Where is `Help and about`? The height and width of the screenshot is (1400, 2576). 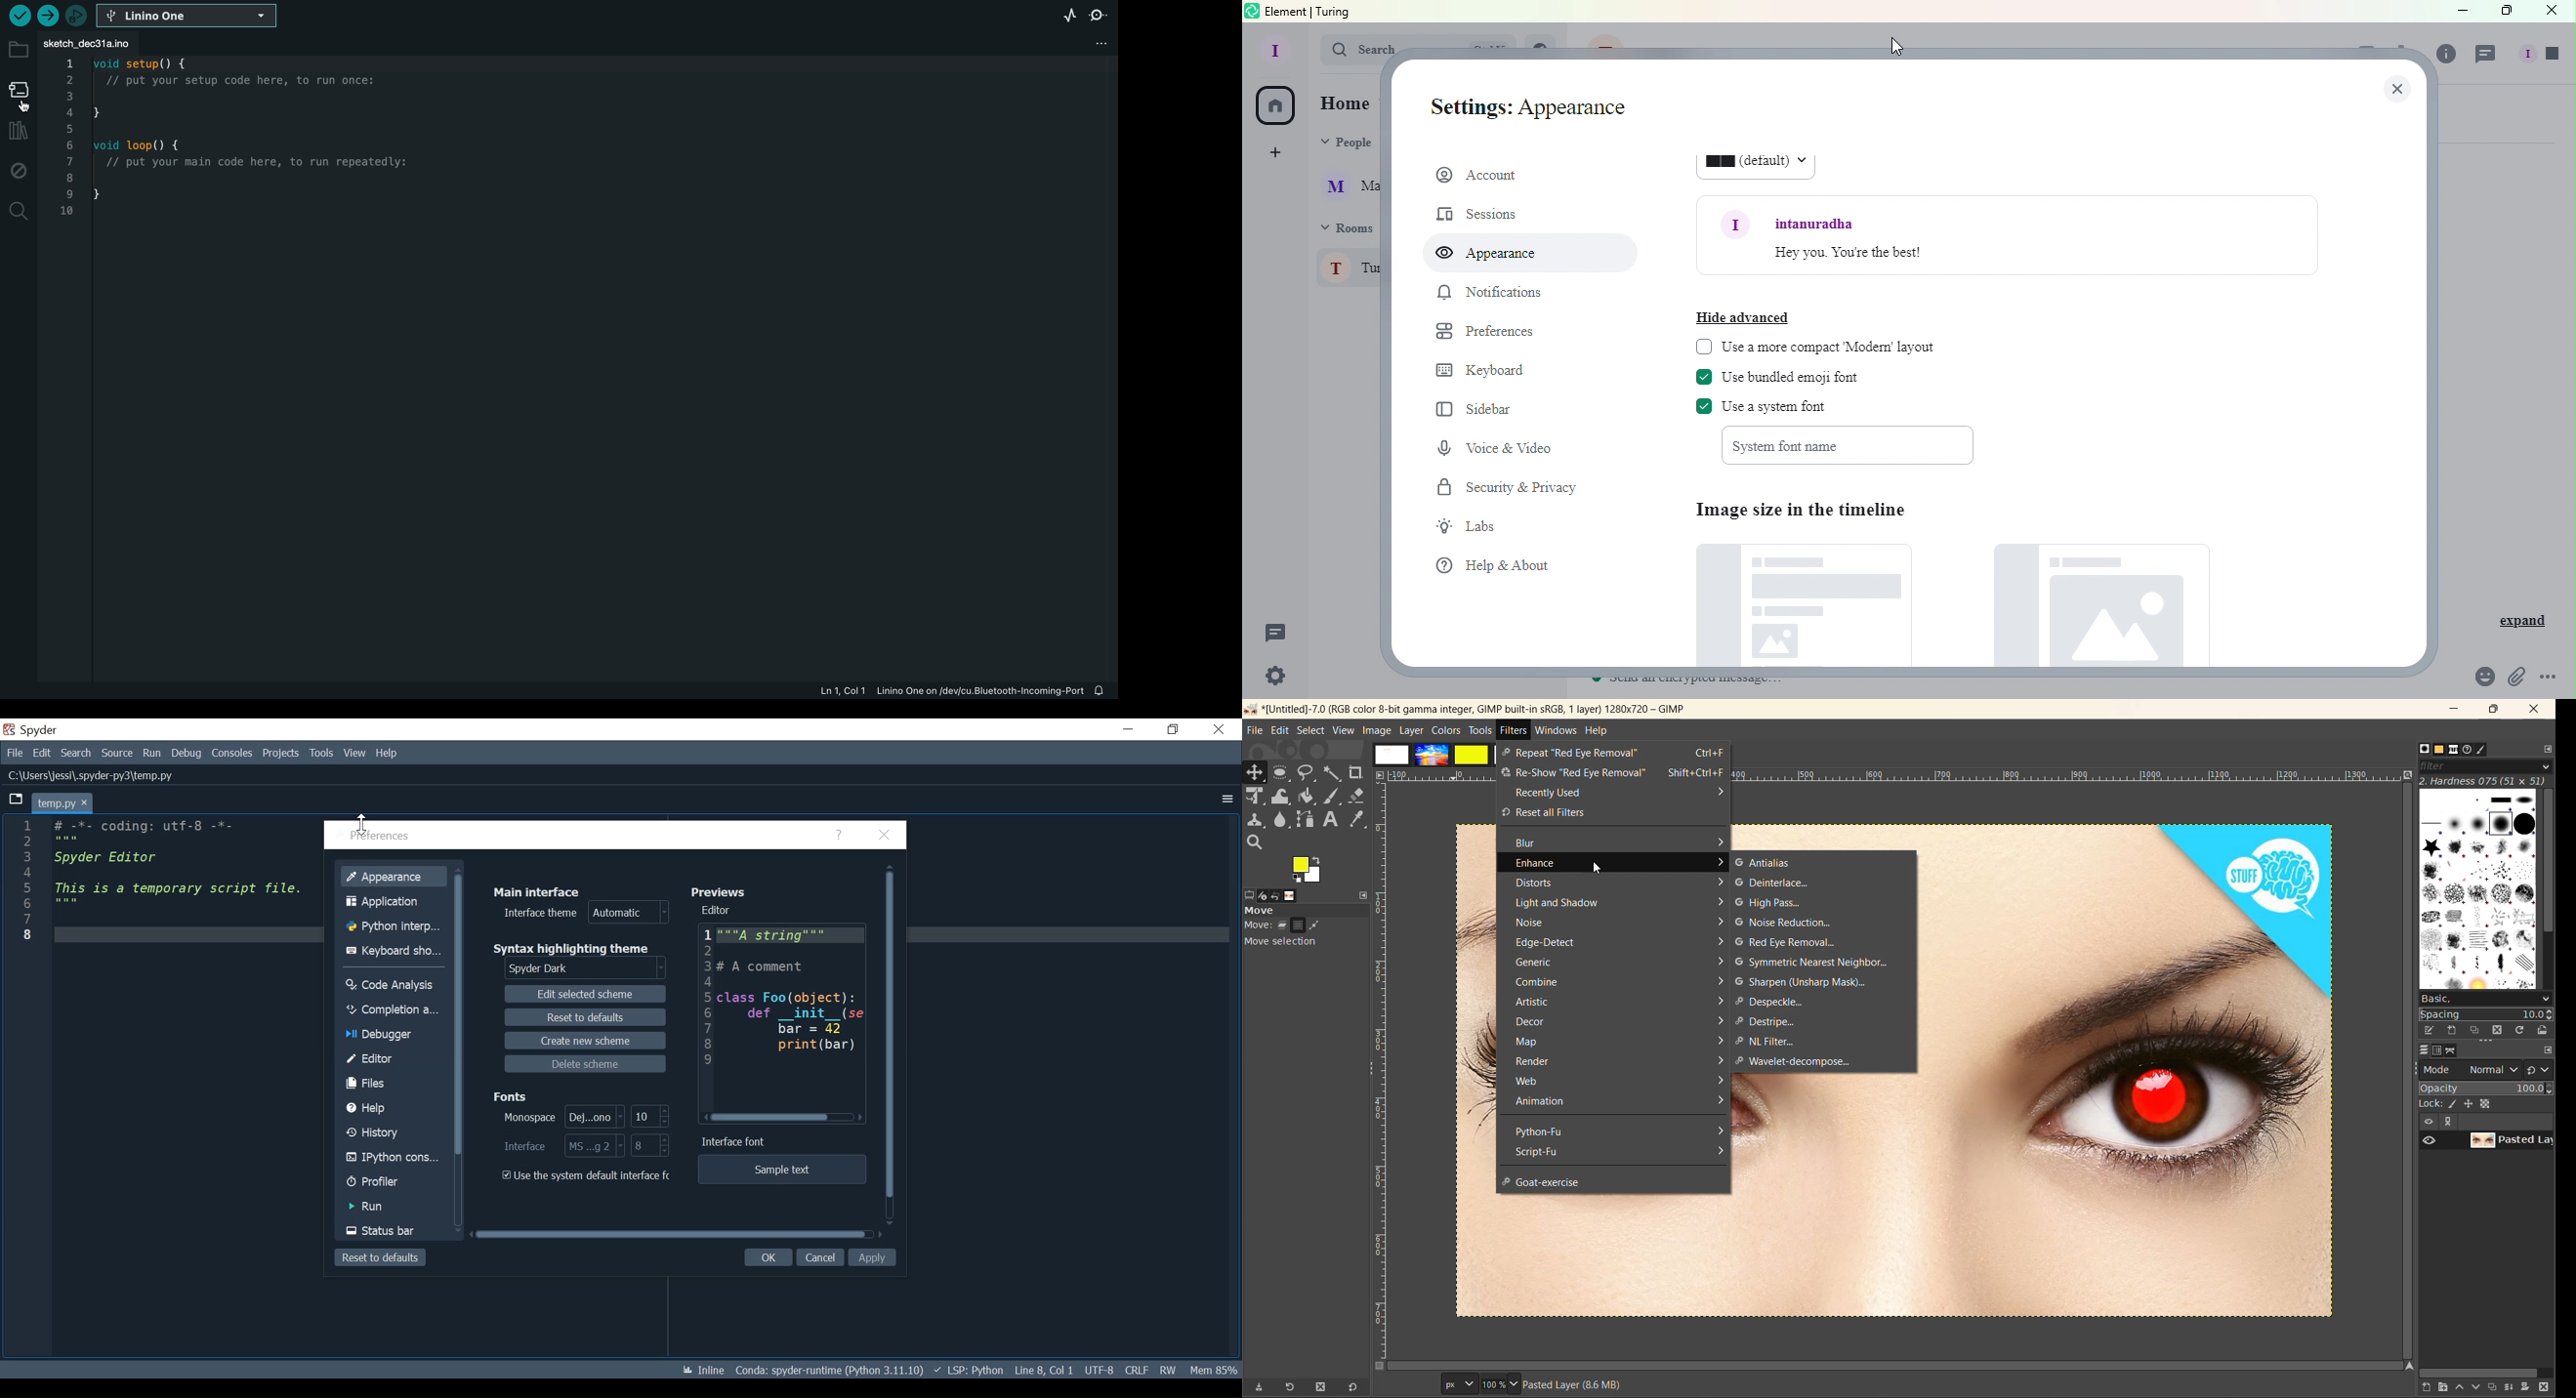 Help and about is located at coordinates (1496, 569).